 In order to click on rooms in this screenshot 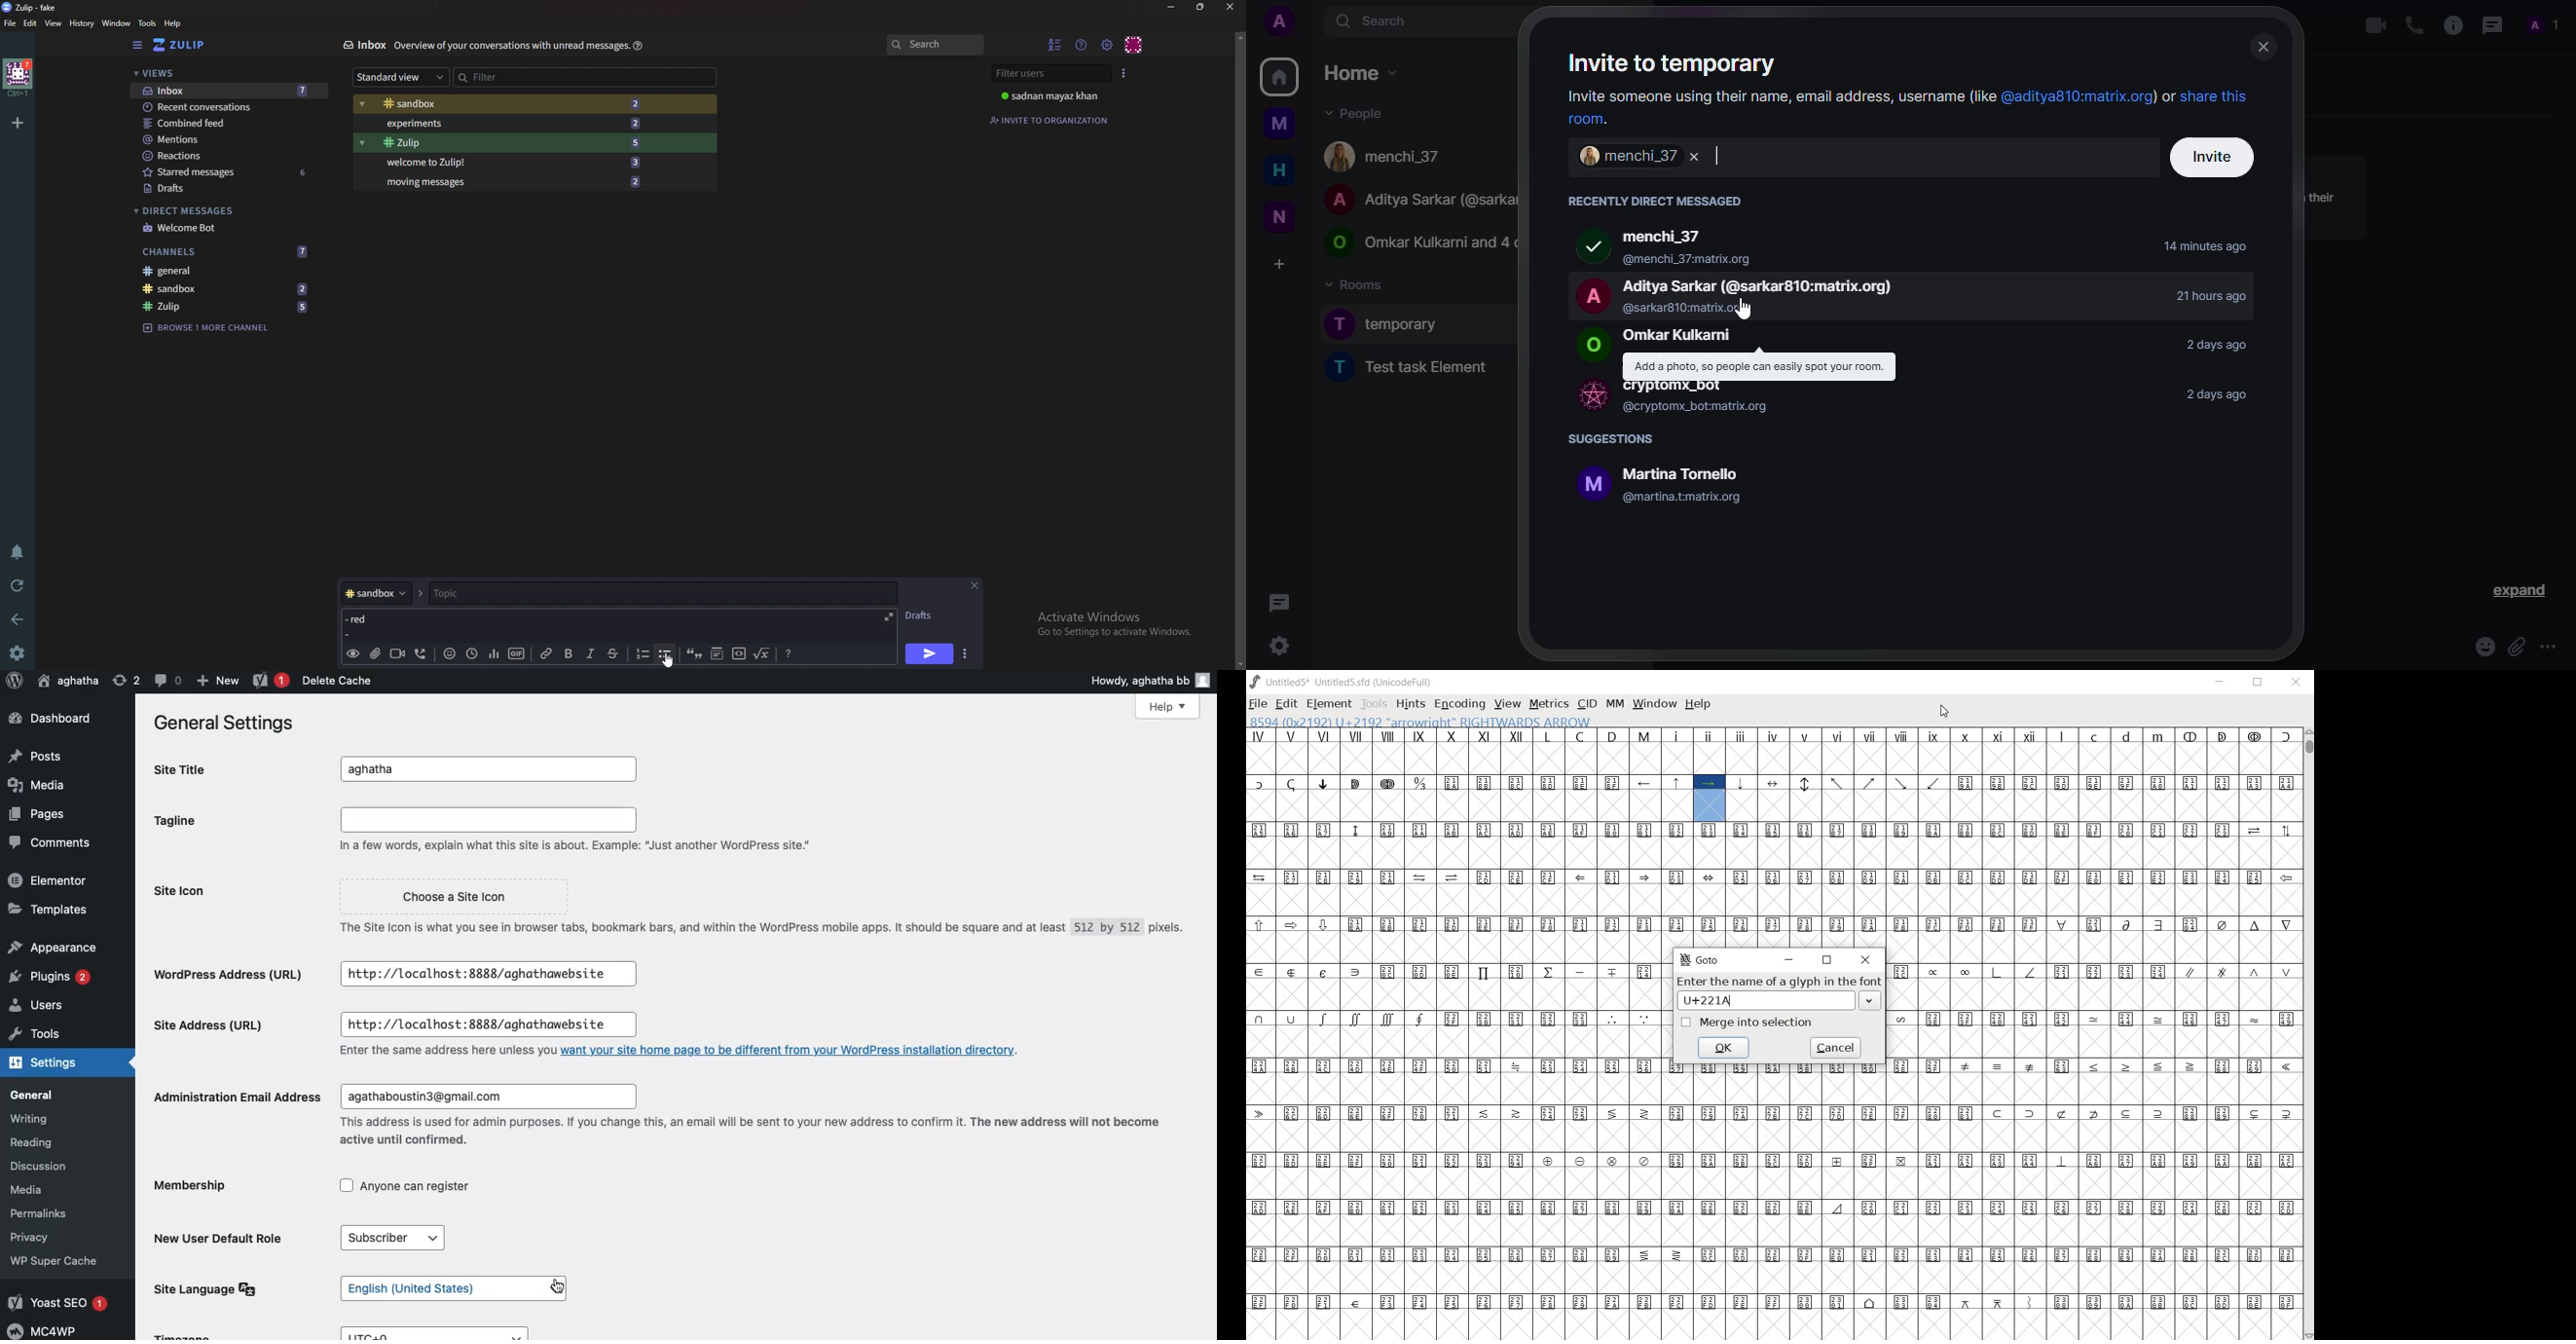, I will do `click(1358, 283)`.